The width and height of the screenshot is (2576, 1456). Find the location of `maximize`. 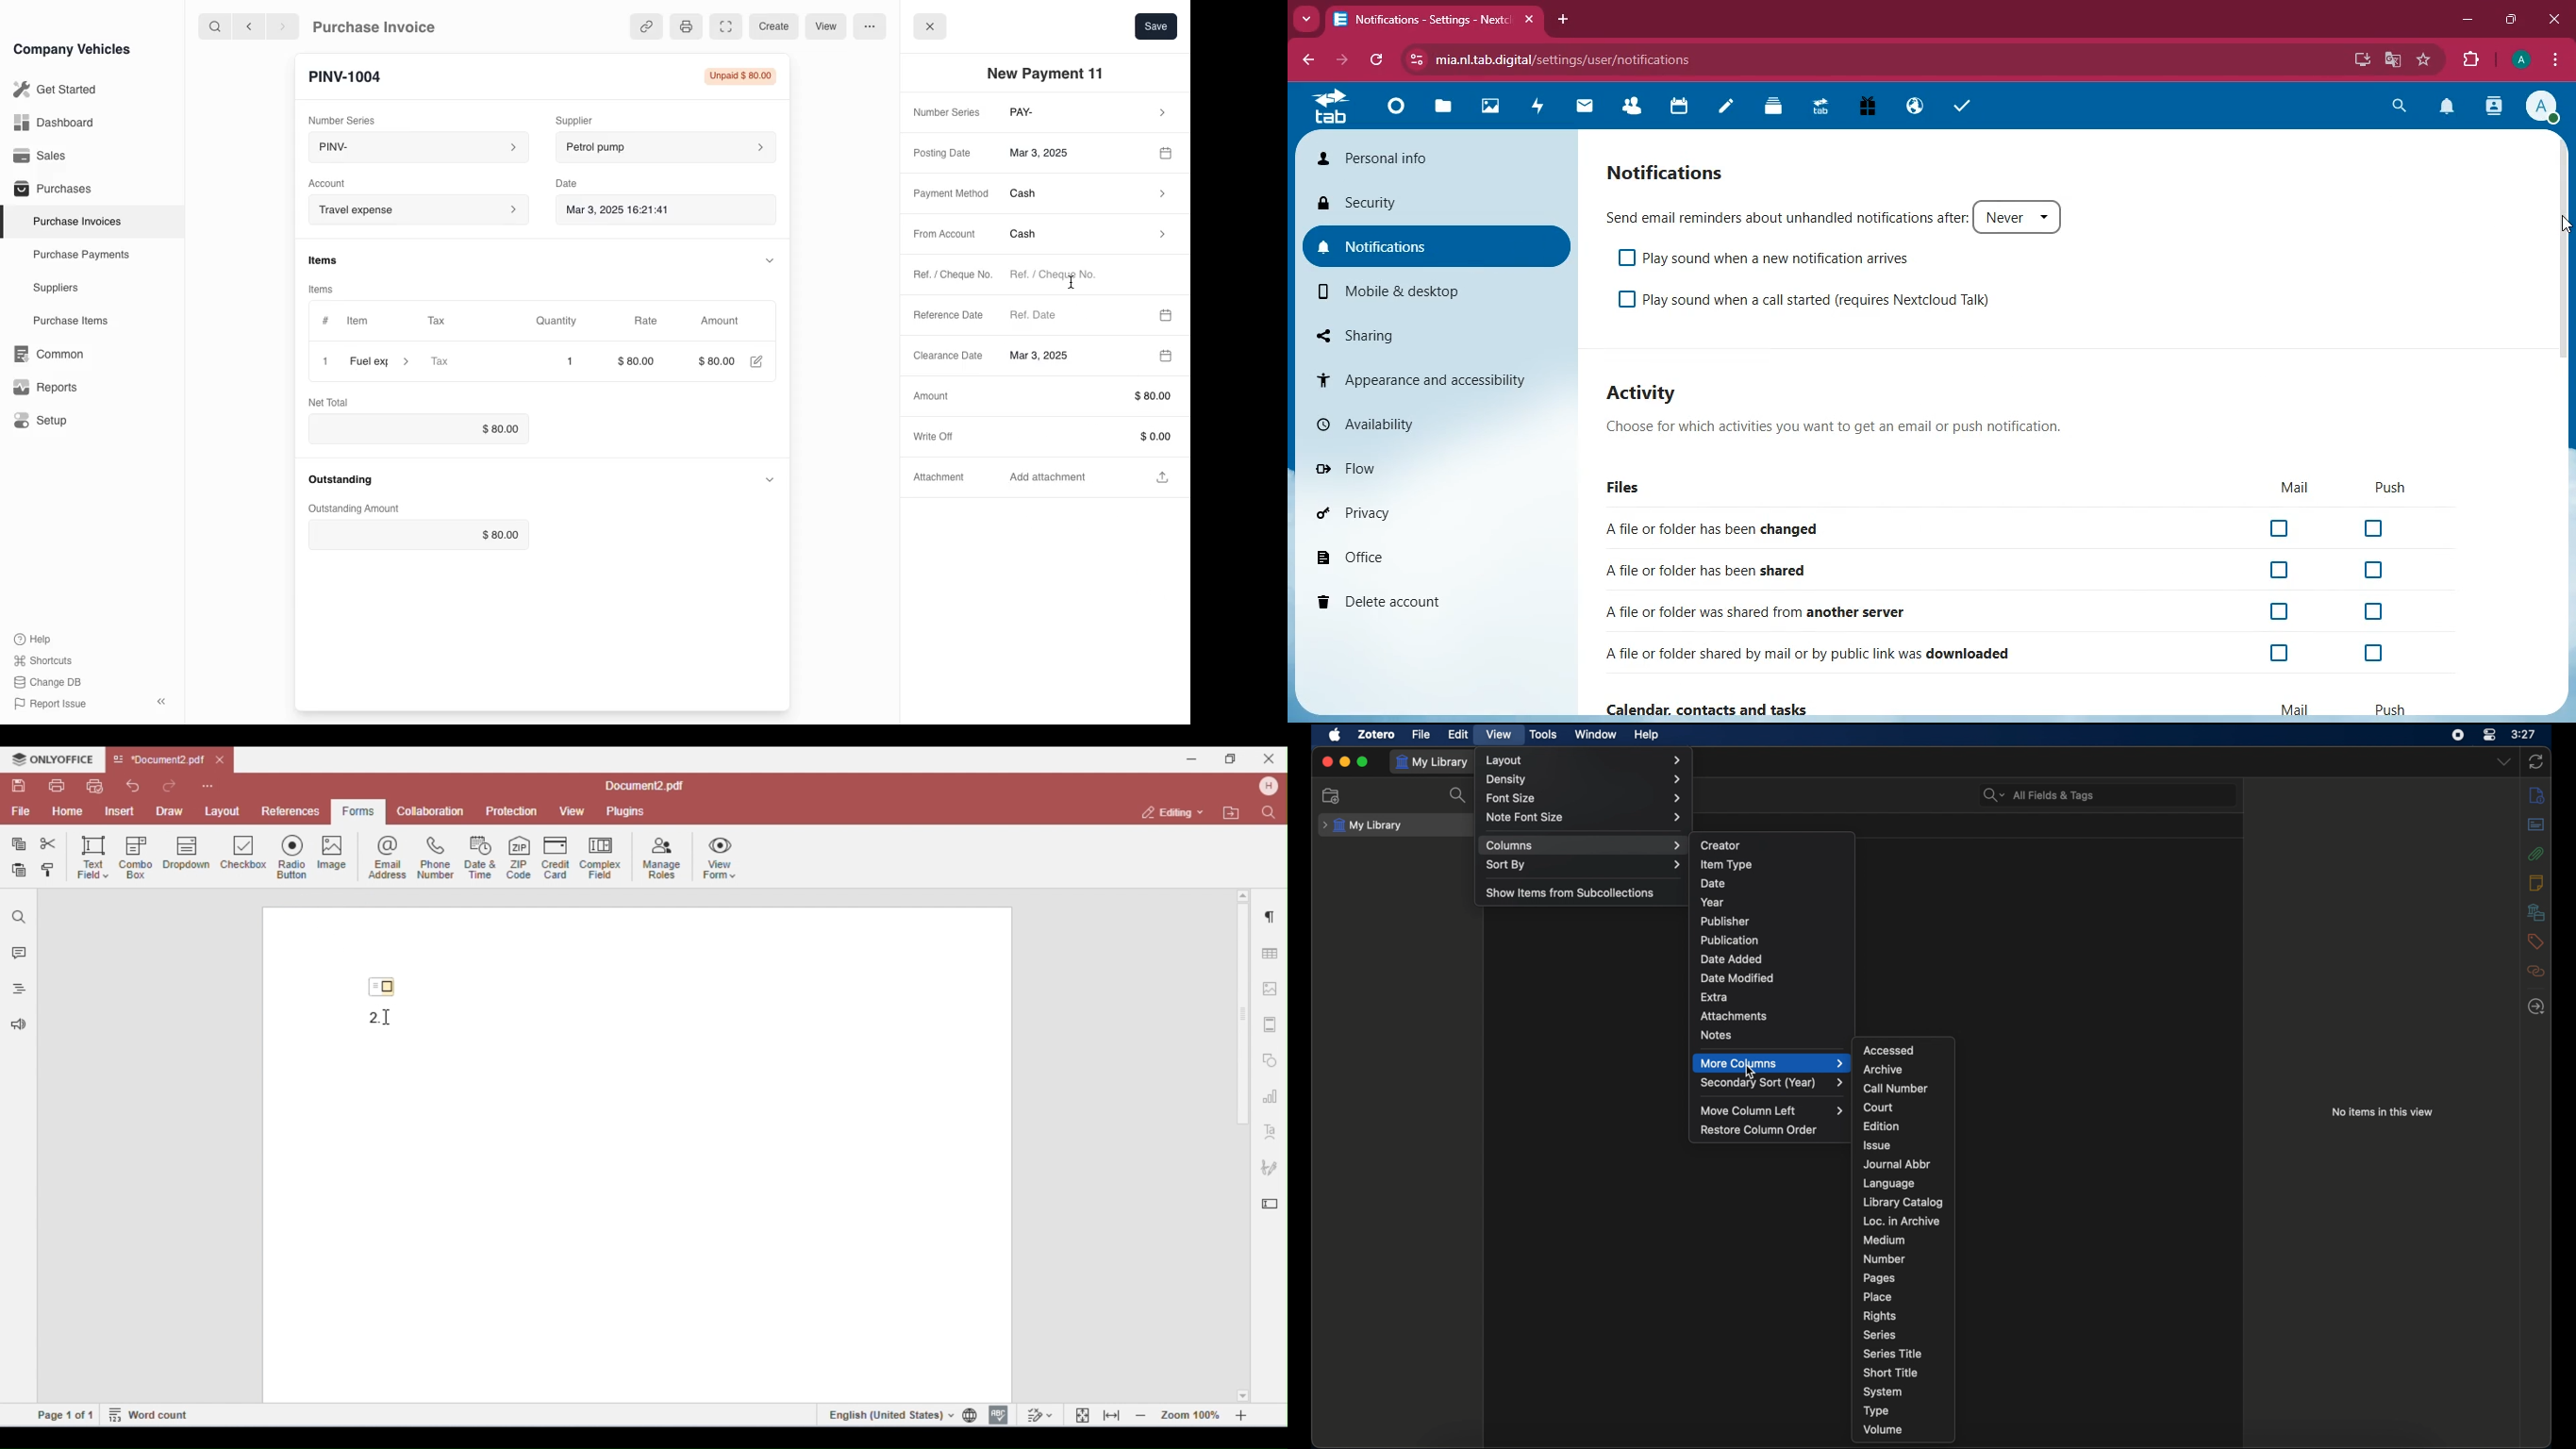

maximize is located at coordinates (2509, 21).